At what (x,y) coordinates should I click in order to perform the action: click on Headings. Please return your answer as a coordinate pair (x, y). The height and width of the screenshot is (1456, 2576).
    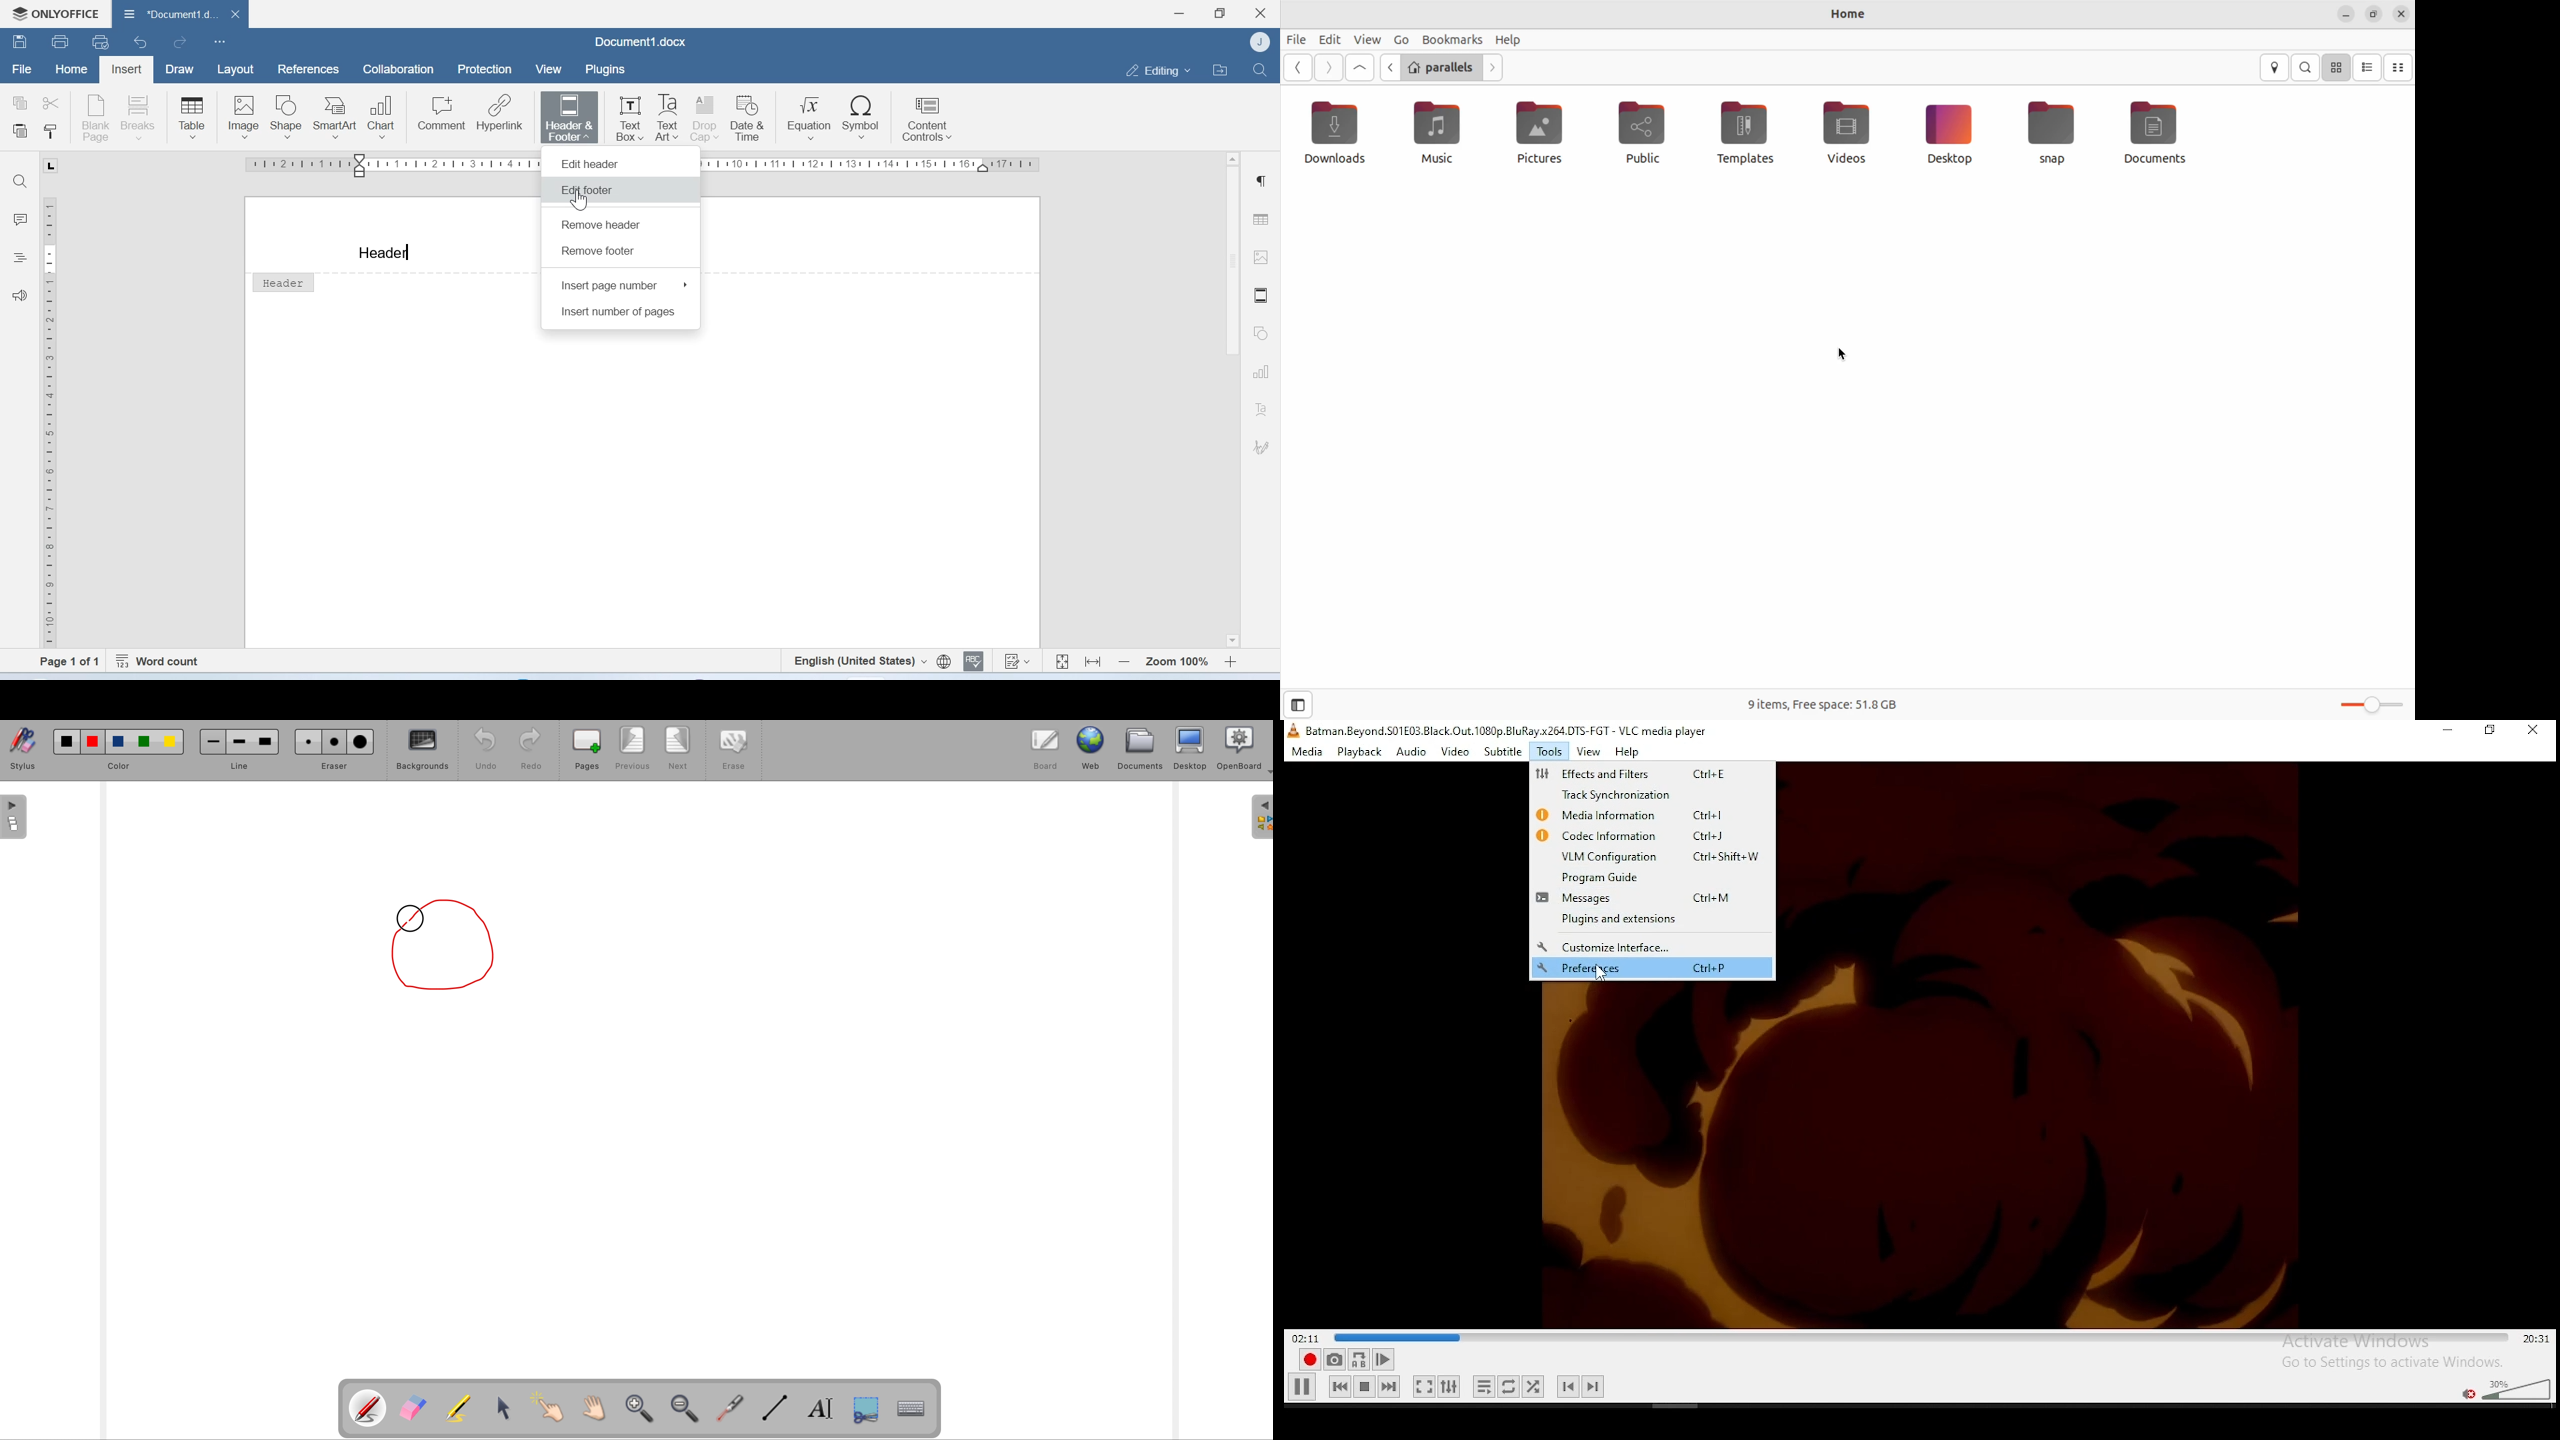
    Looking at the image, I should click on (22, 257).